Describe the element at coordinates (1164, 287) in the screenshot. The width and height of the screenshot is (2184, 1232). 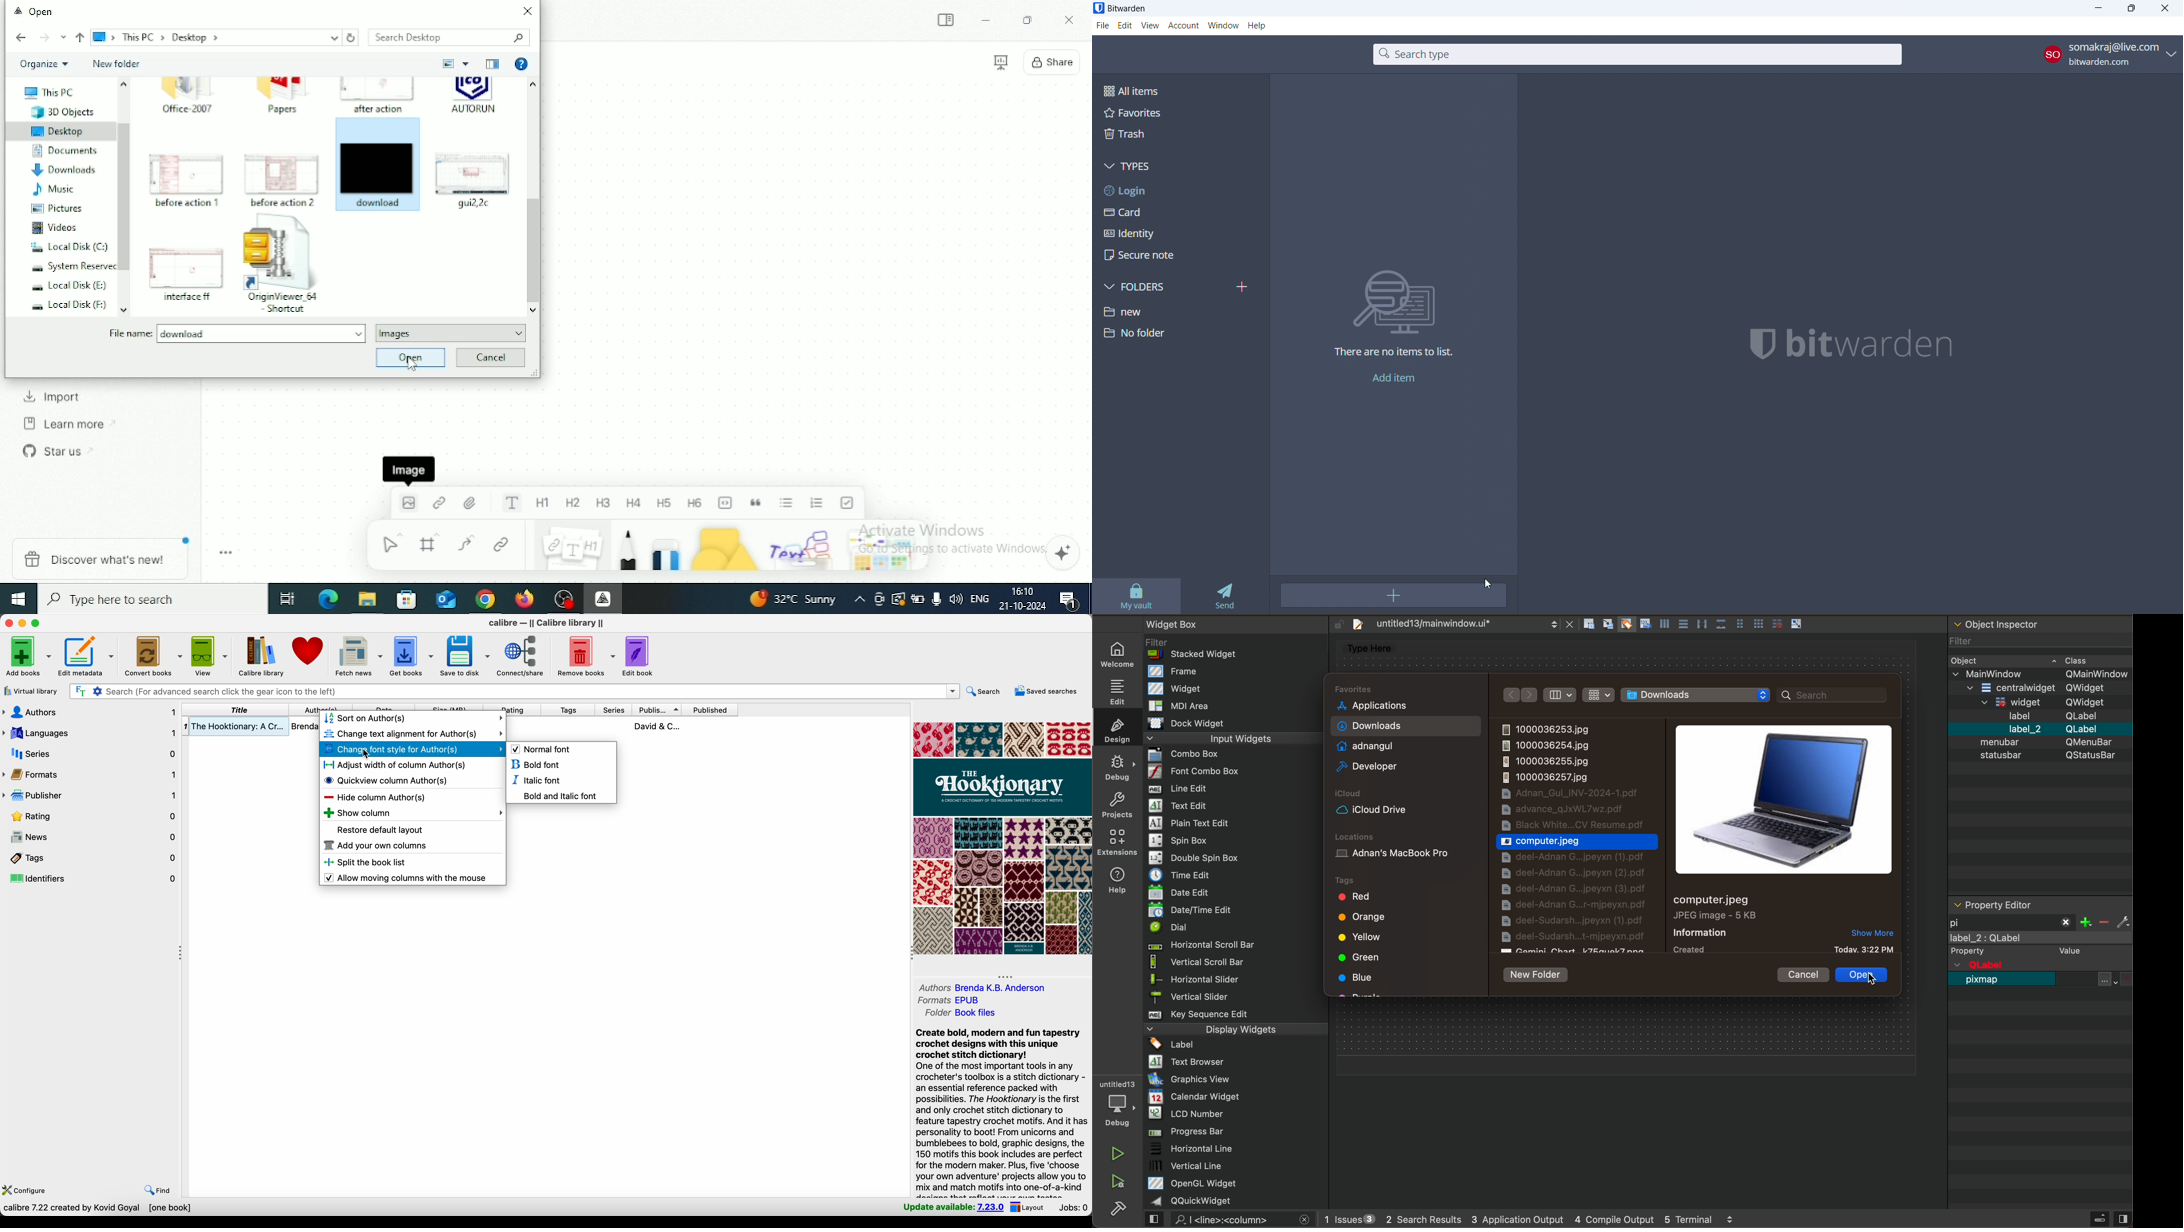
I see `folders` at that location.